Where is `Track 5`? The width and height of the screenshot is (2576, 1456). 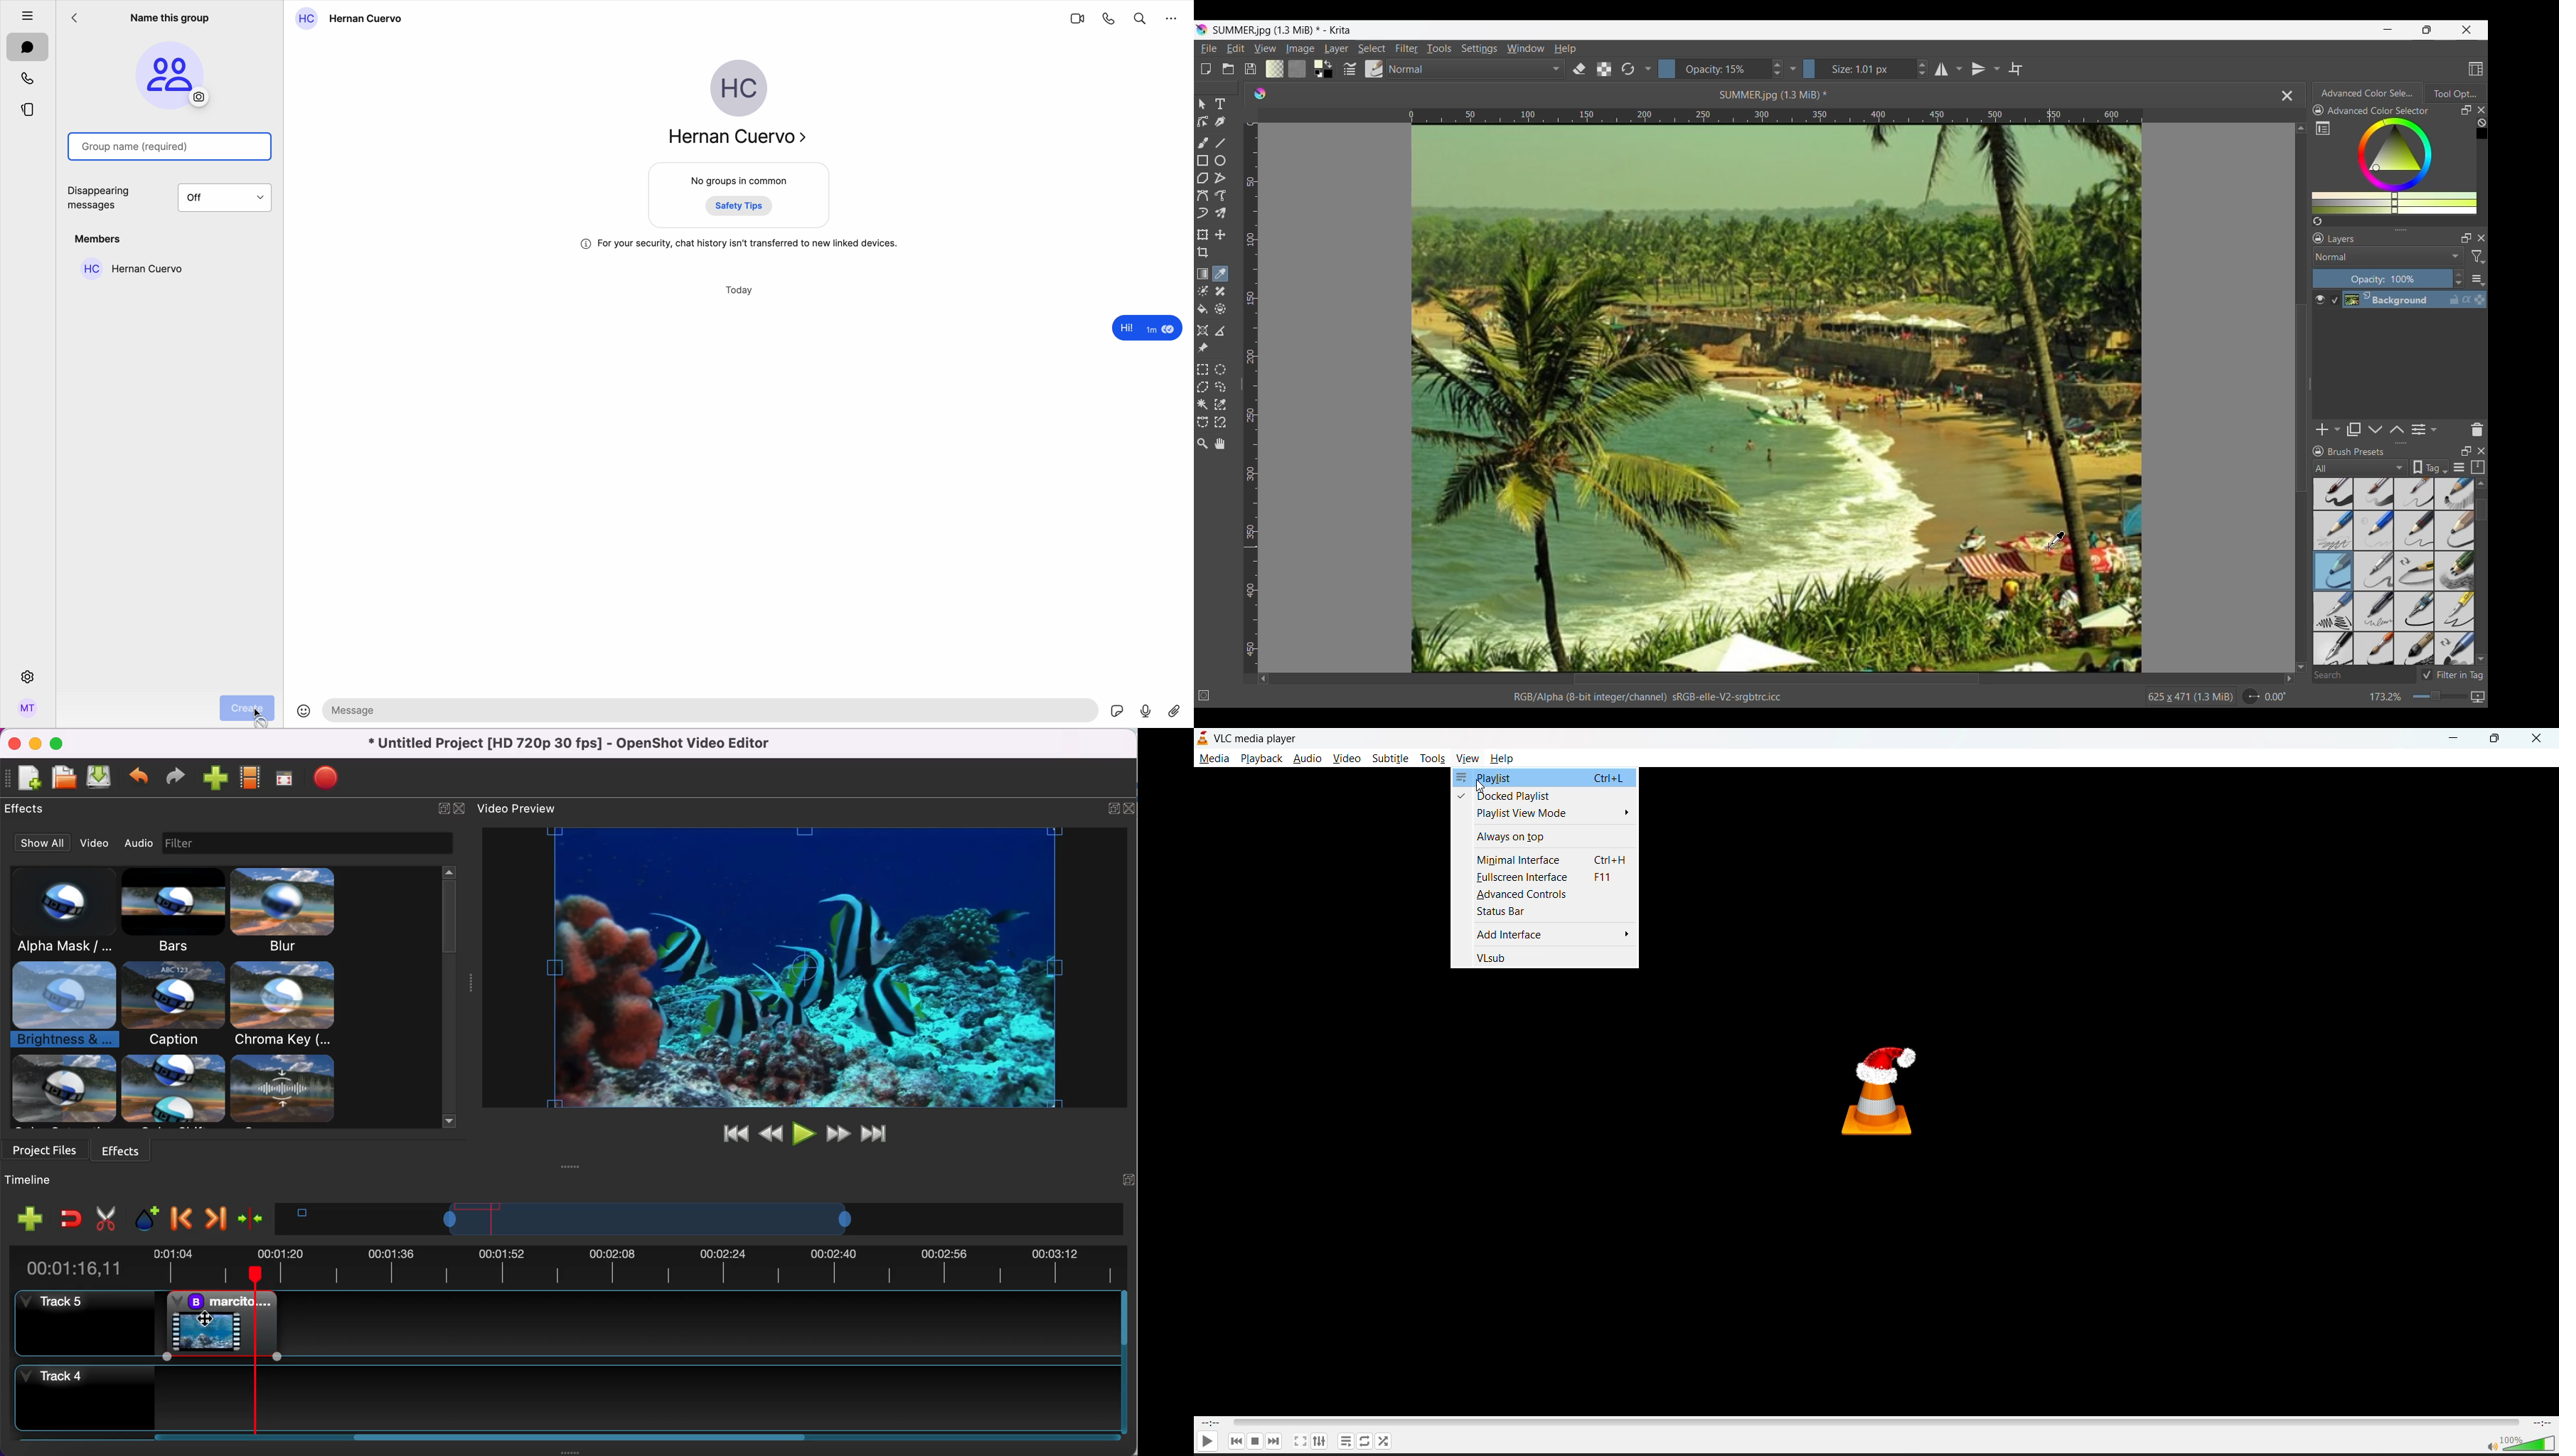
Track 5 is located at coordinates (699, 1323).